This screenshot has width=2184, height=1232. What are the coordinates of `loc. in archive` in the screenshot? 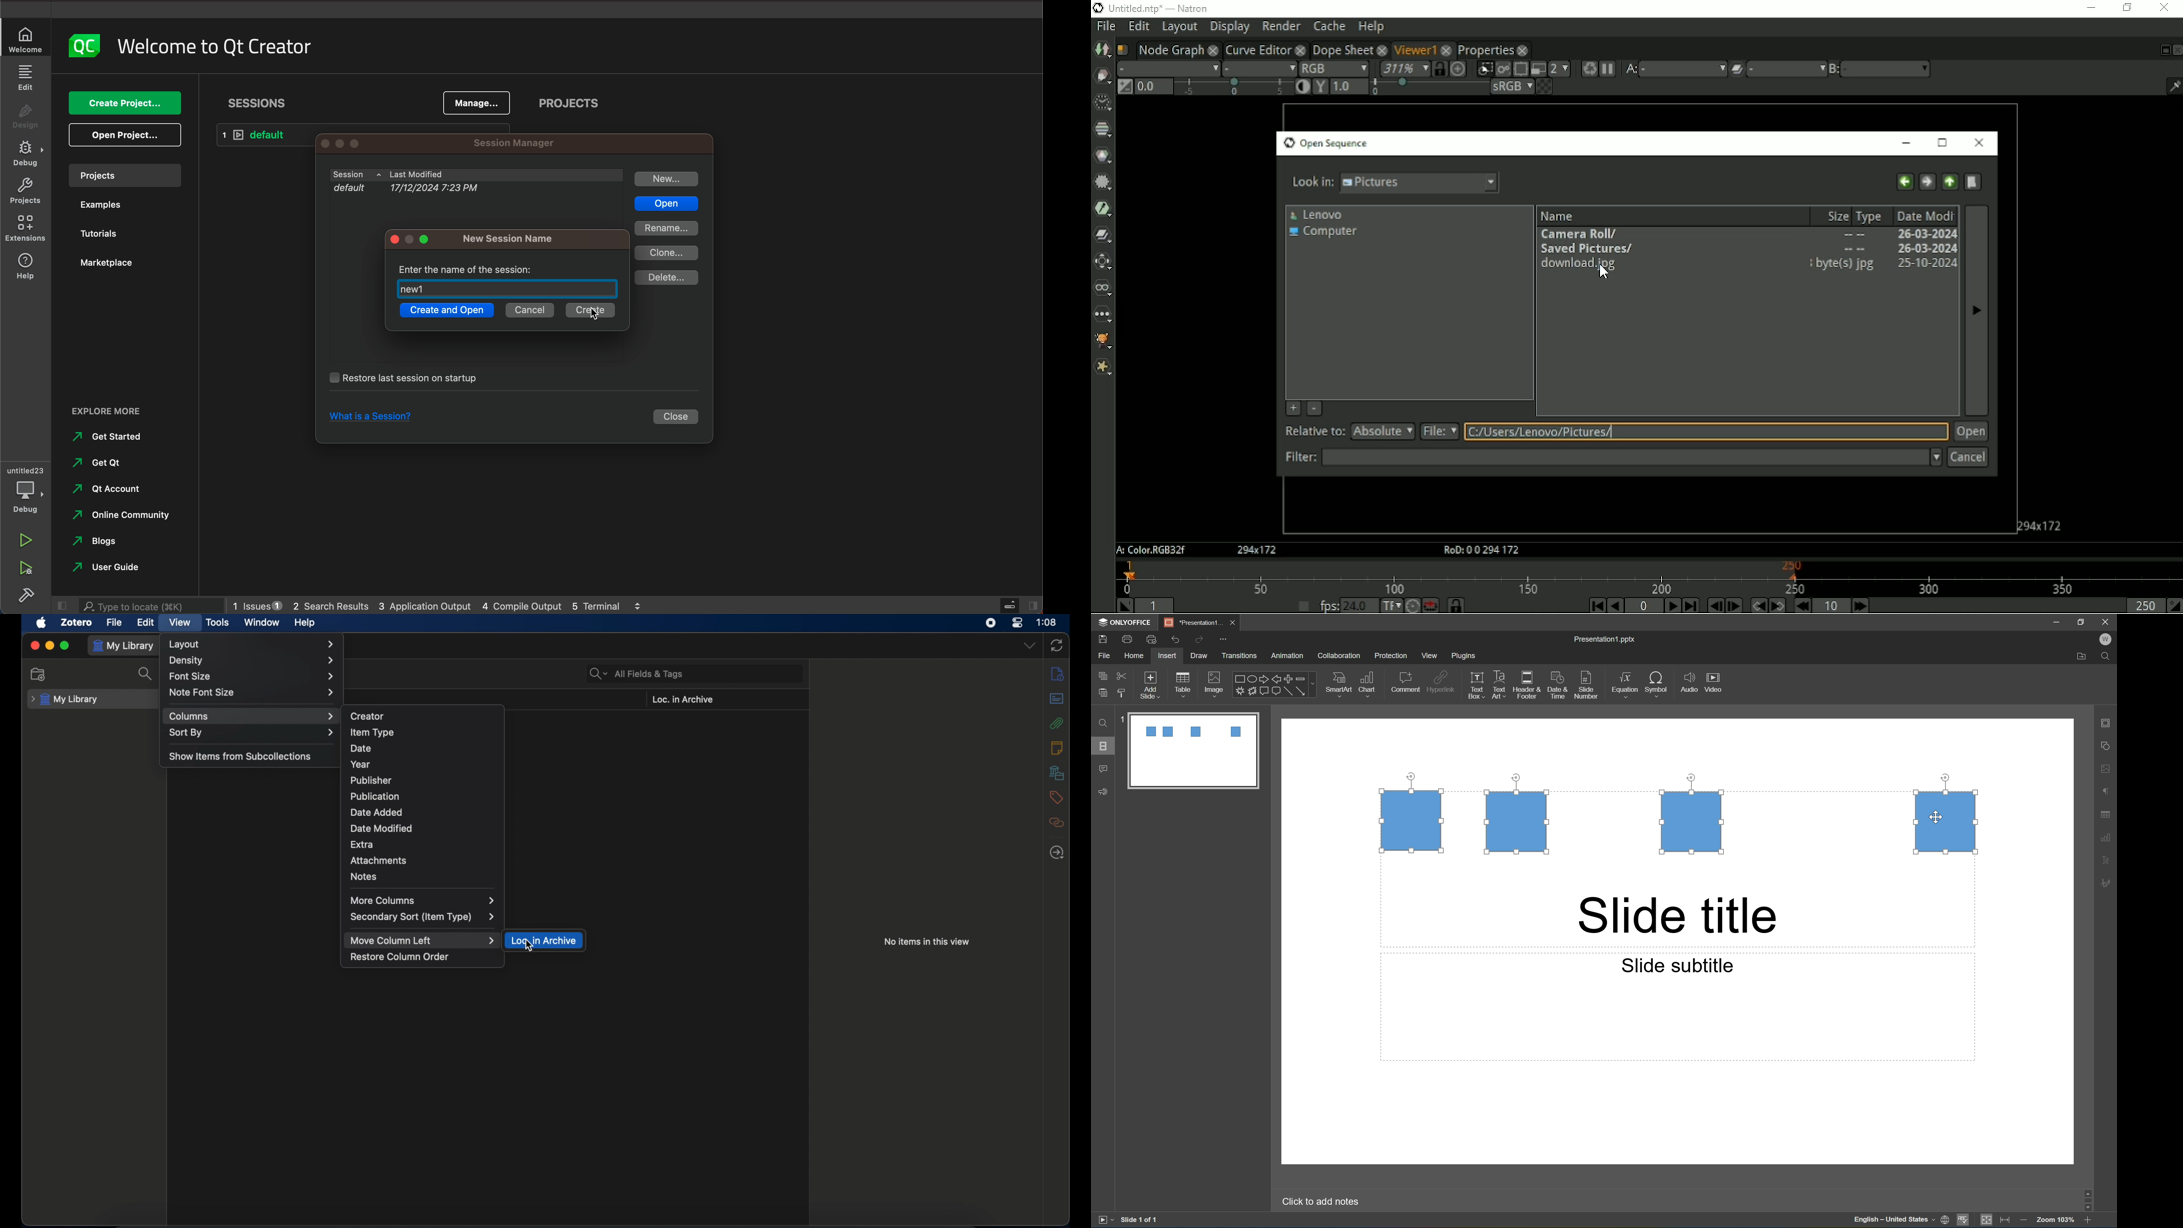 It's located at (682, 700).